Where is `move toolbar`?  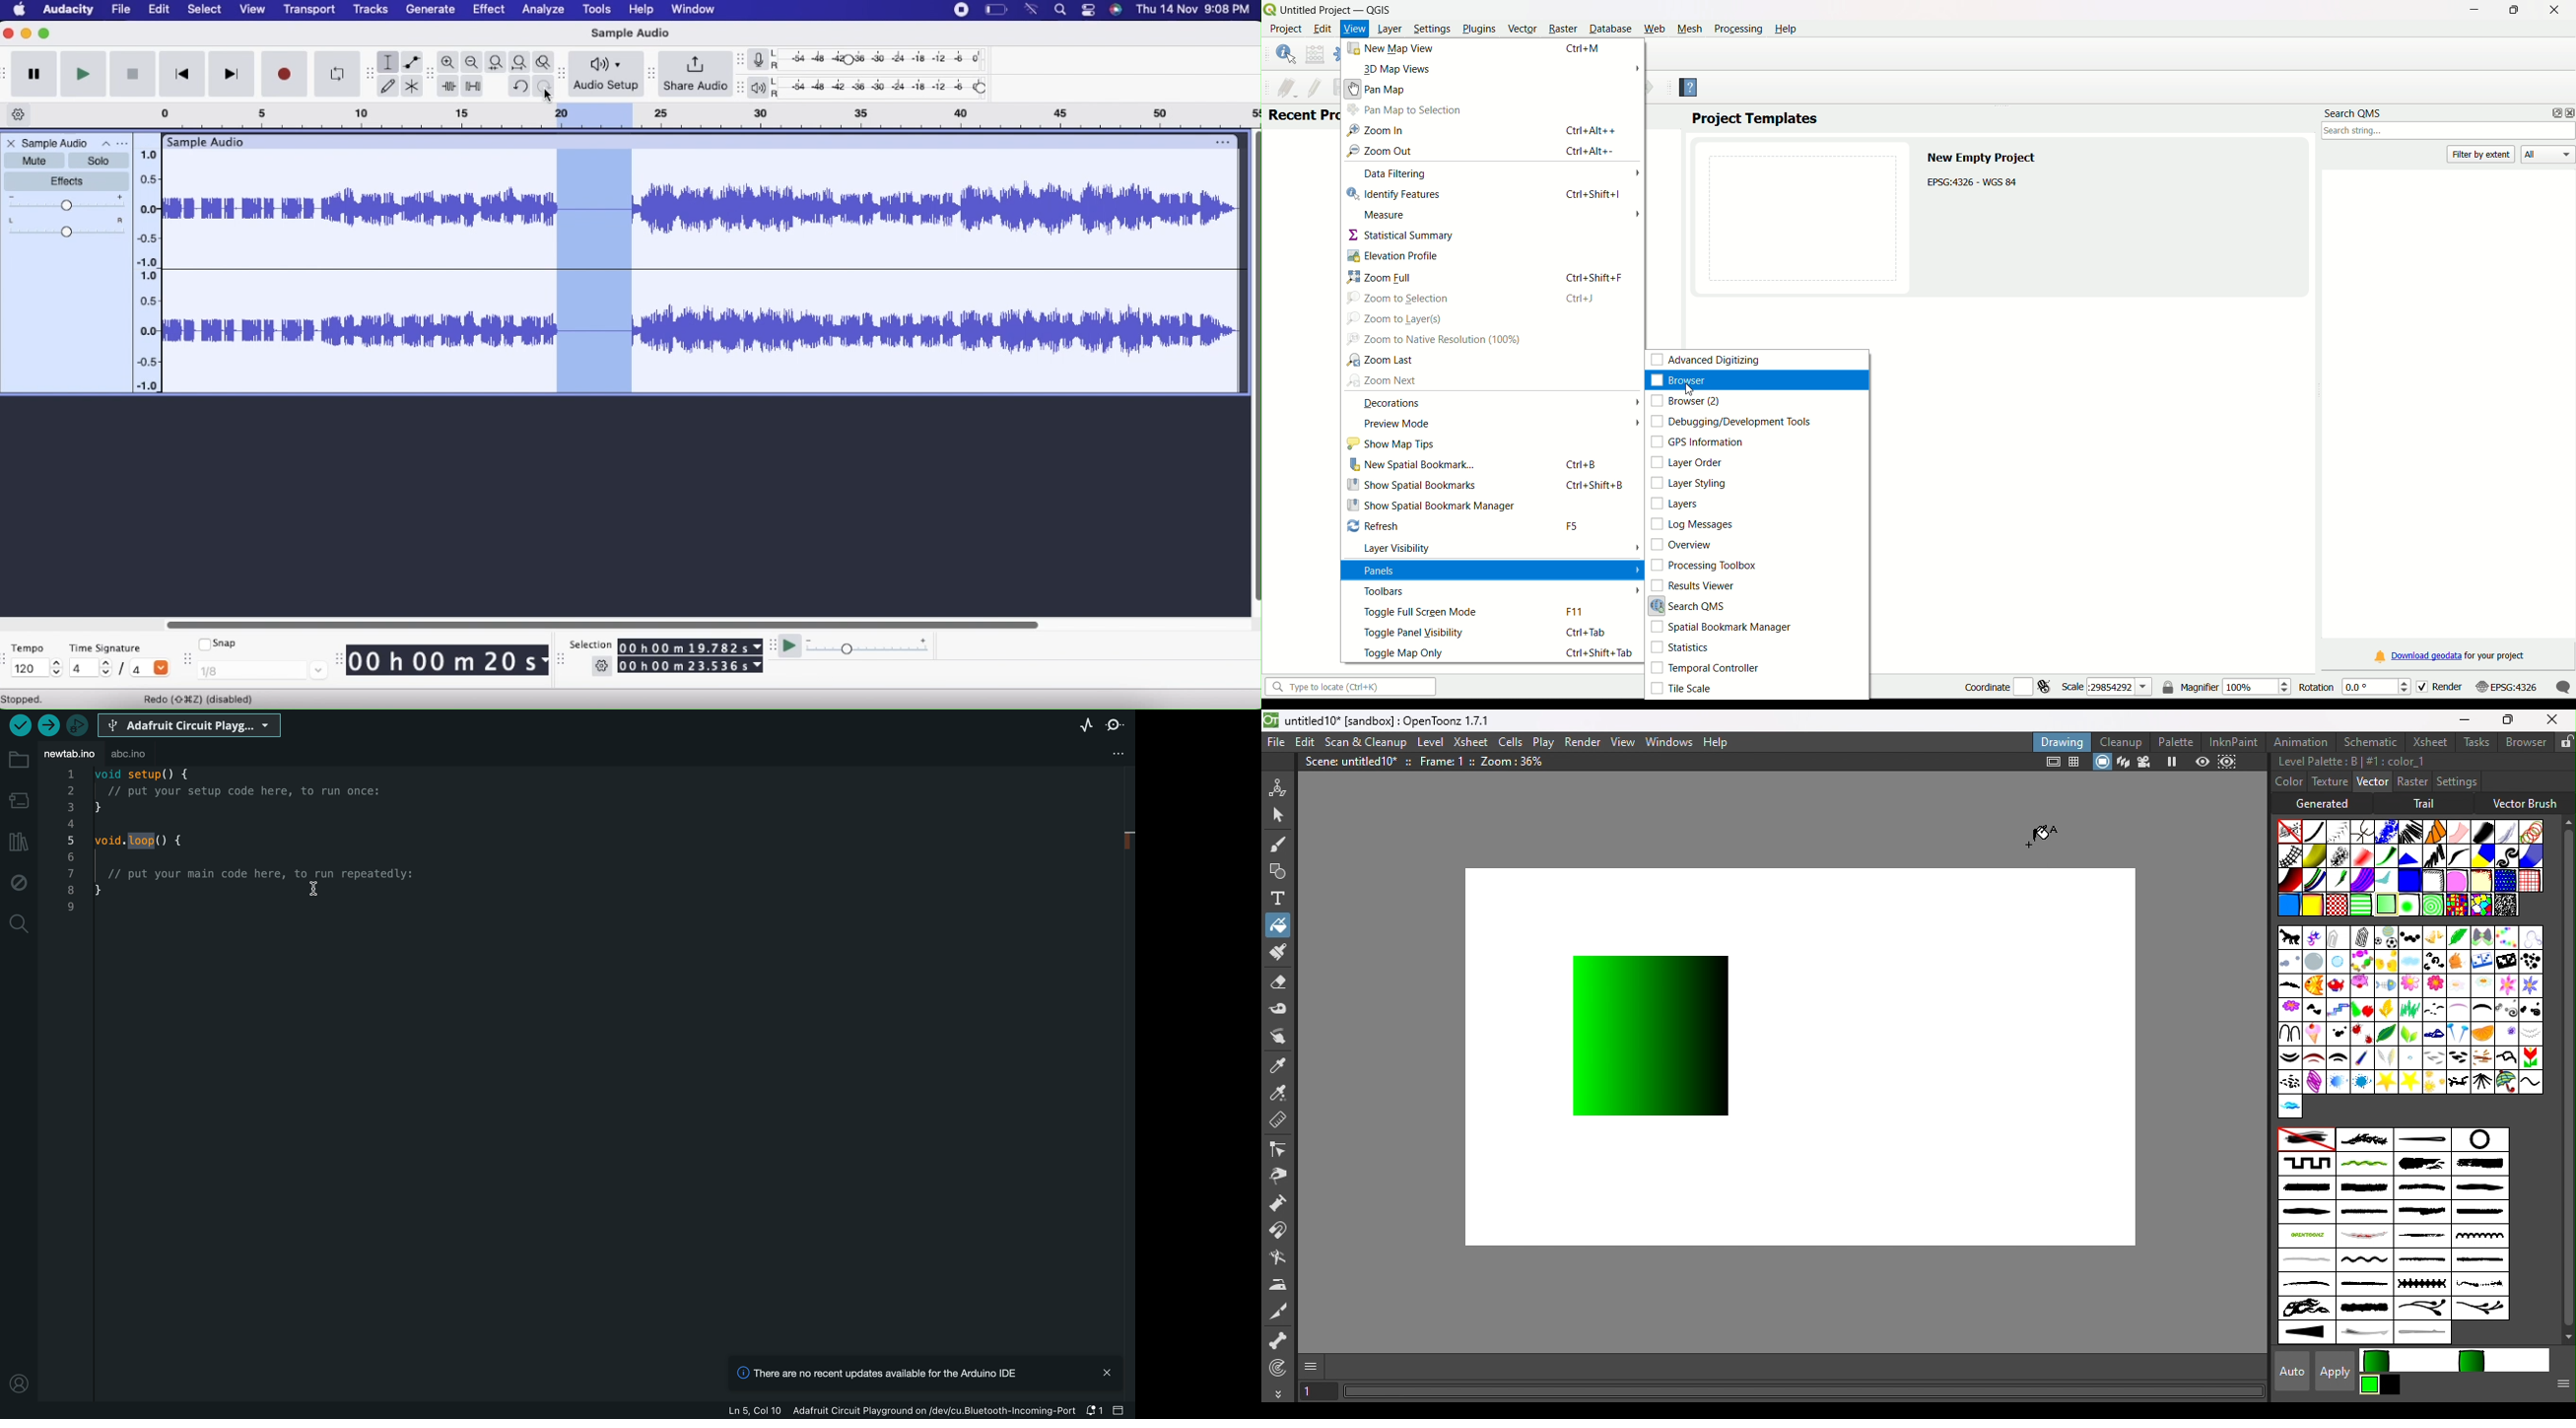 move toolbar is located at coordinates (742, 61).